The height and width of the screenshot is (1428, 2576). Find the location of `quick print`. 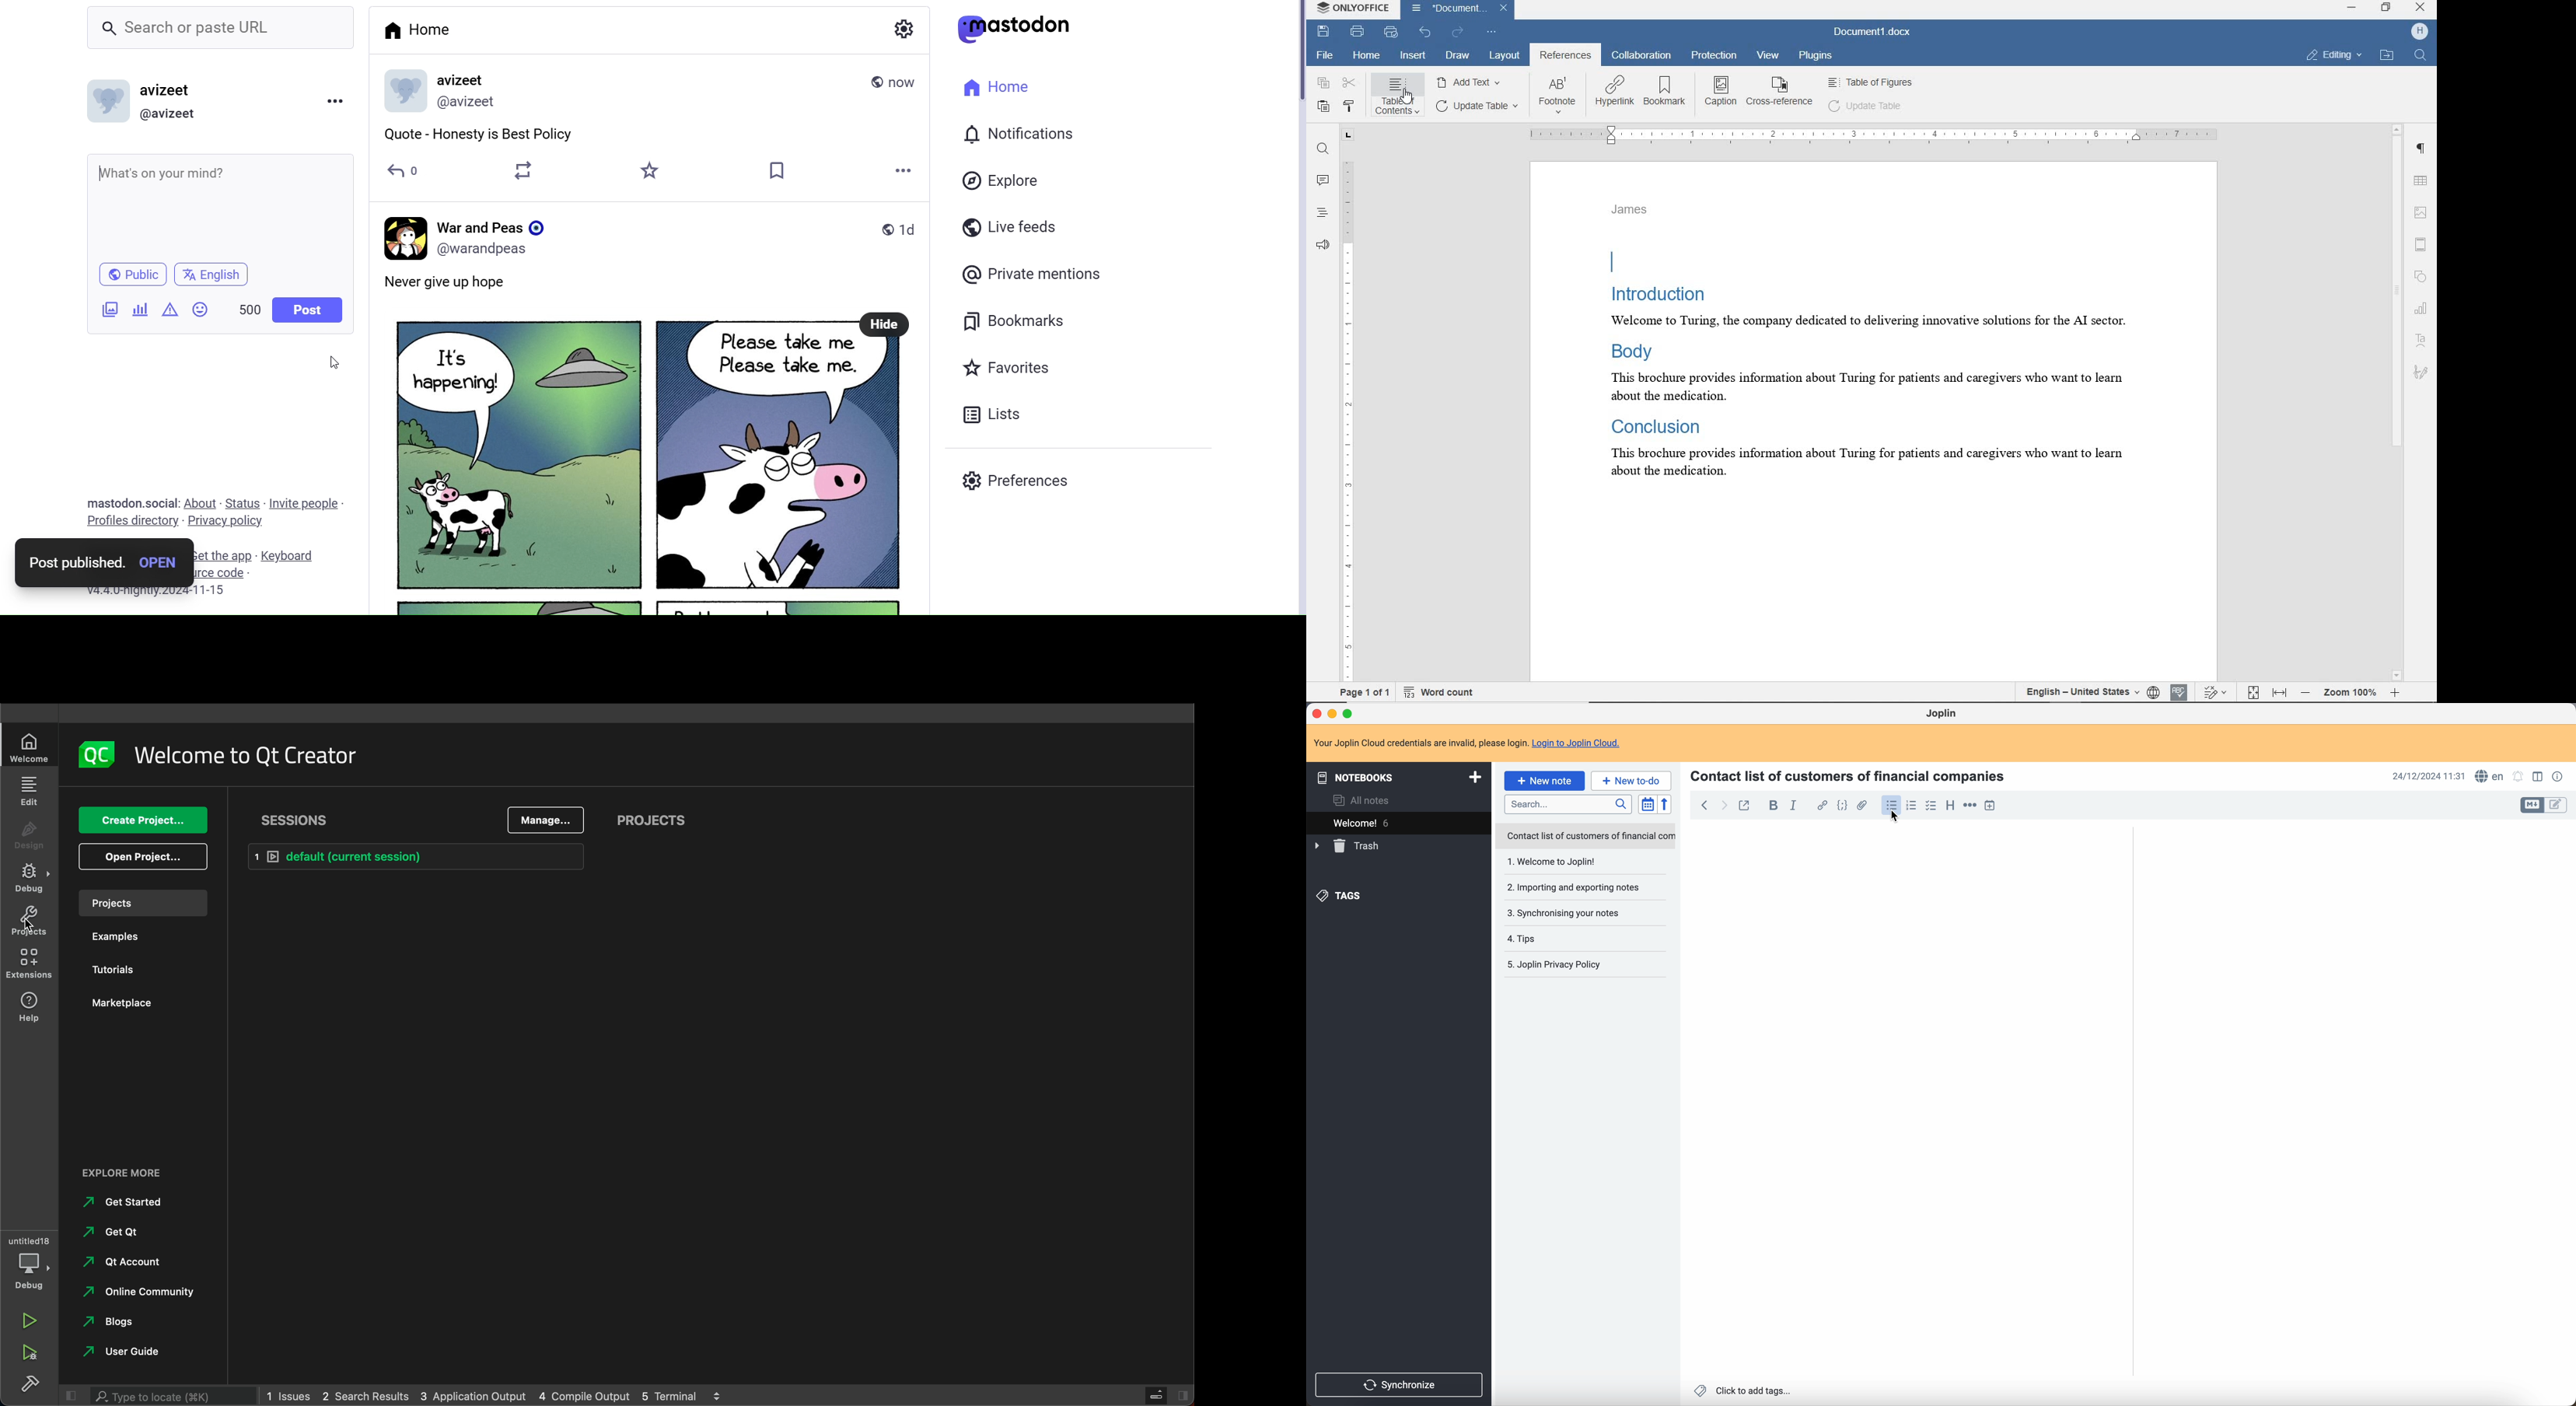

quick print is located at coordinates (1392, 32).